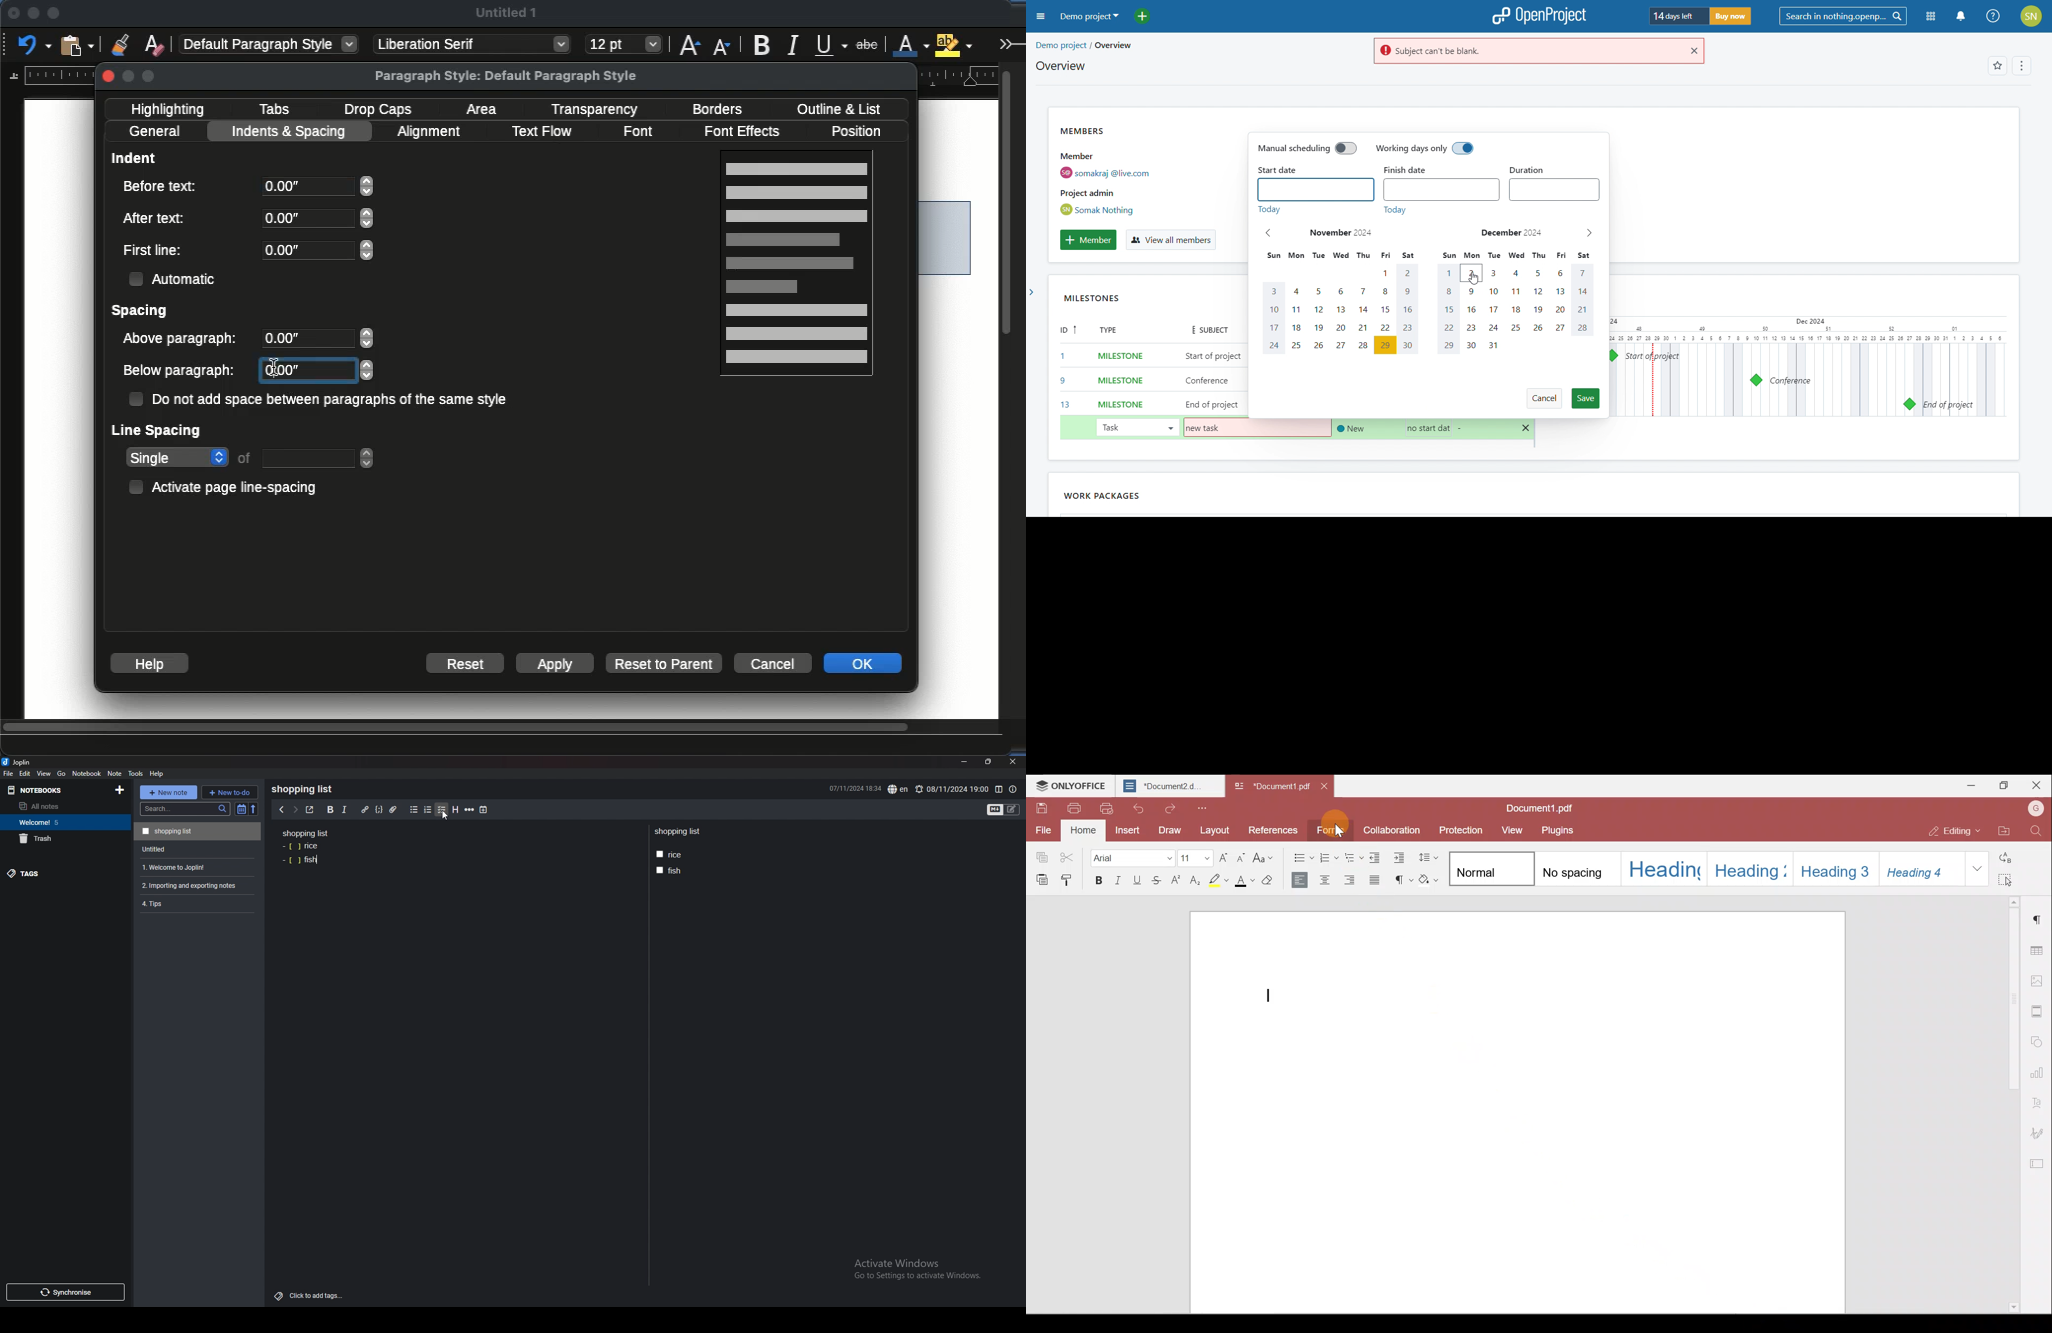 The image size is (2072, 1344). What do you see at coordinates (2039, 1100) in the screenshot?
I see `Text Art settings` at bounding box center [2039, 1100].